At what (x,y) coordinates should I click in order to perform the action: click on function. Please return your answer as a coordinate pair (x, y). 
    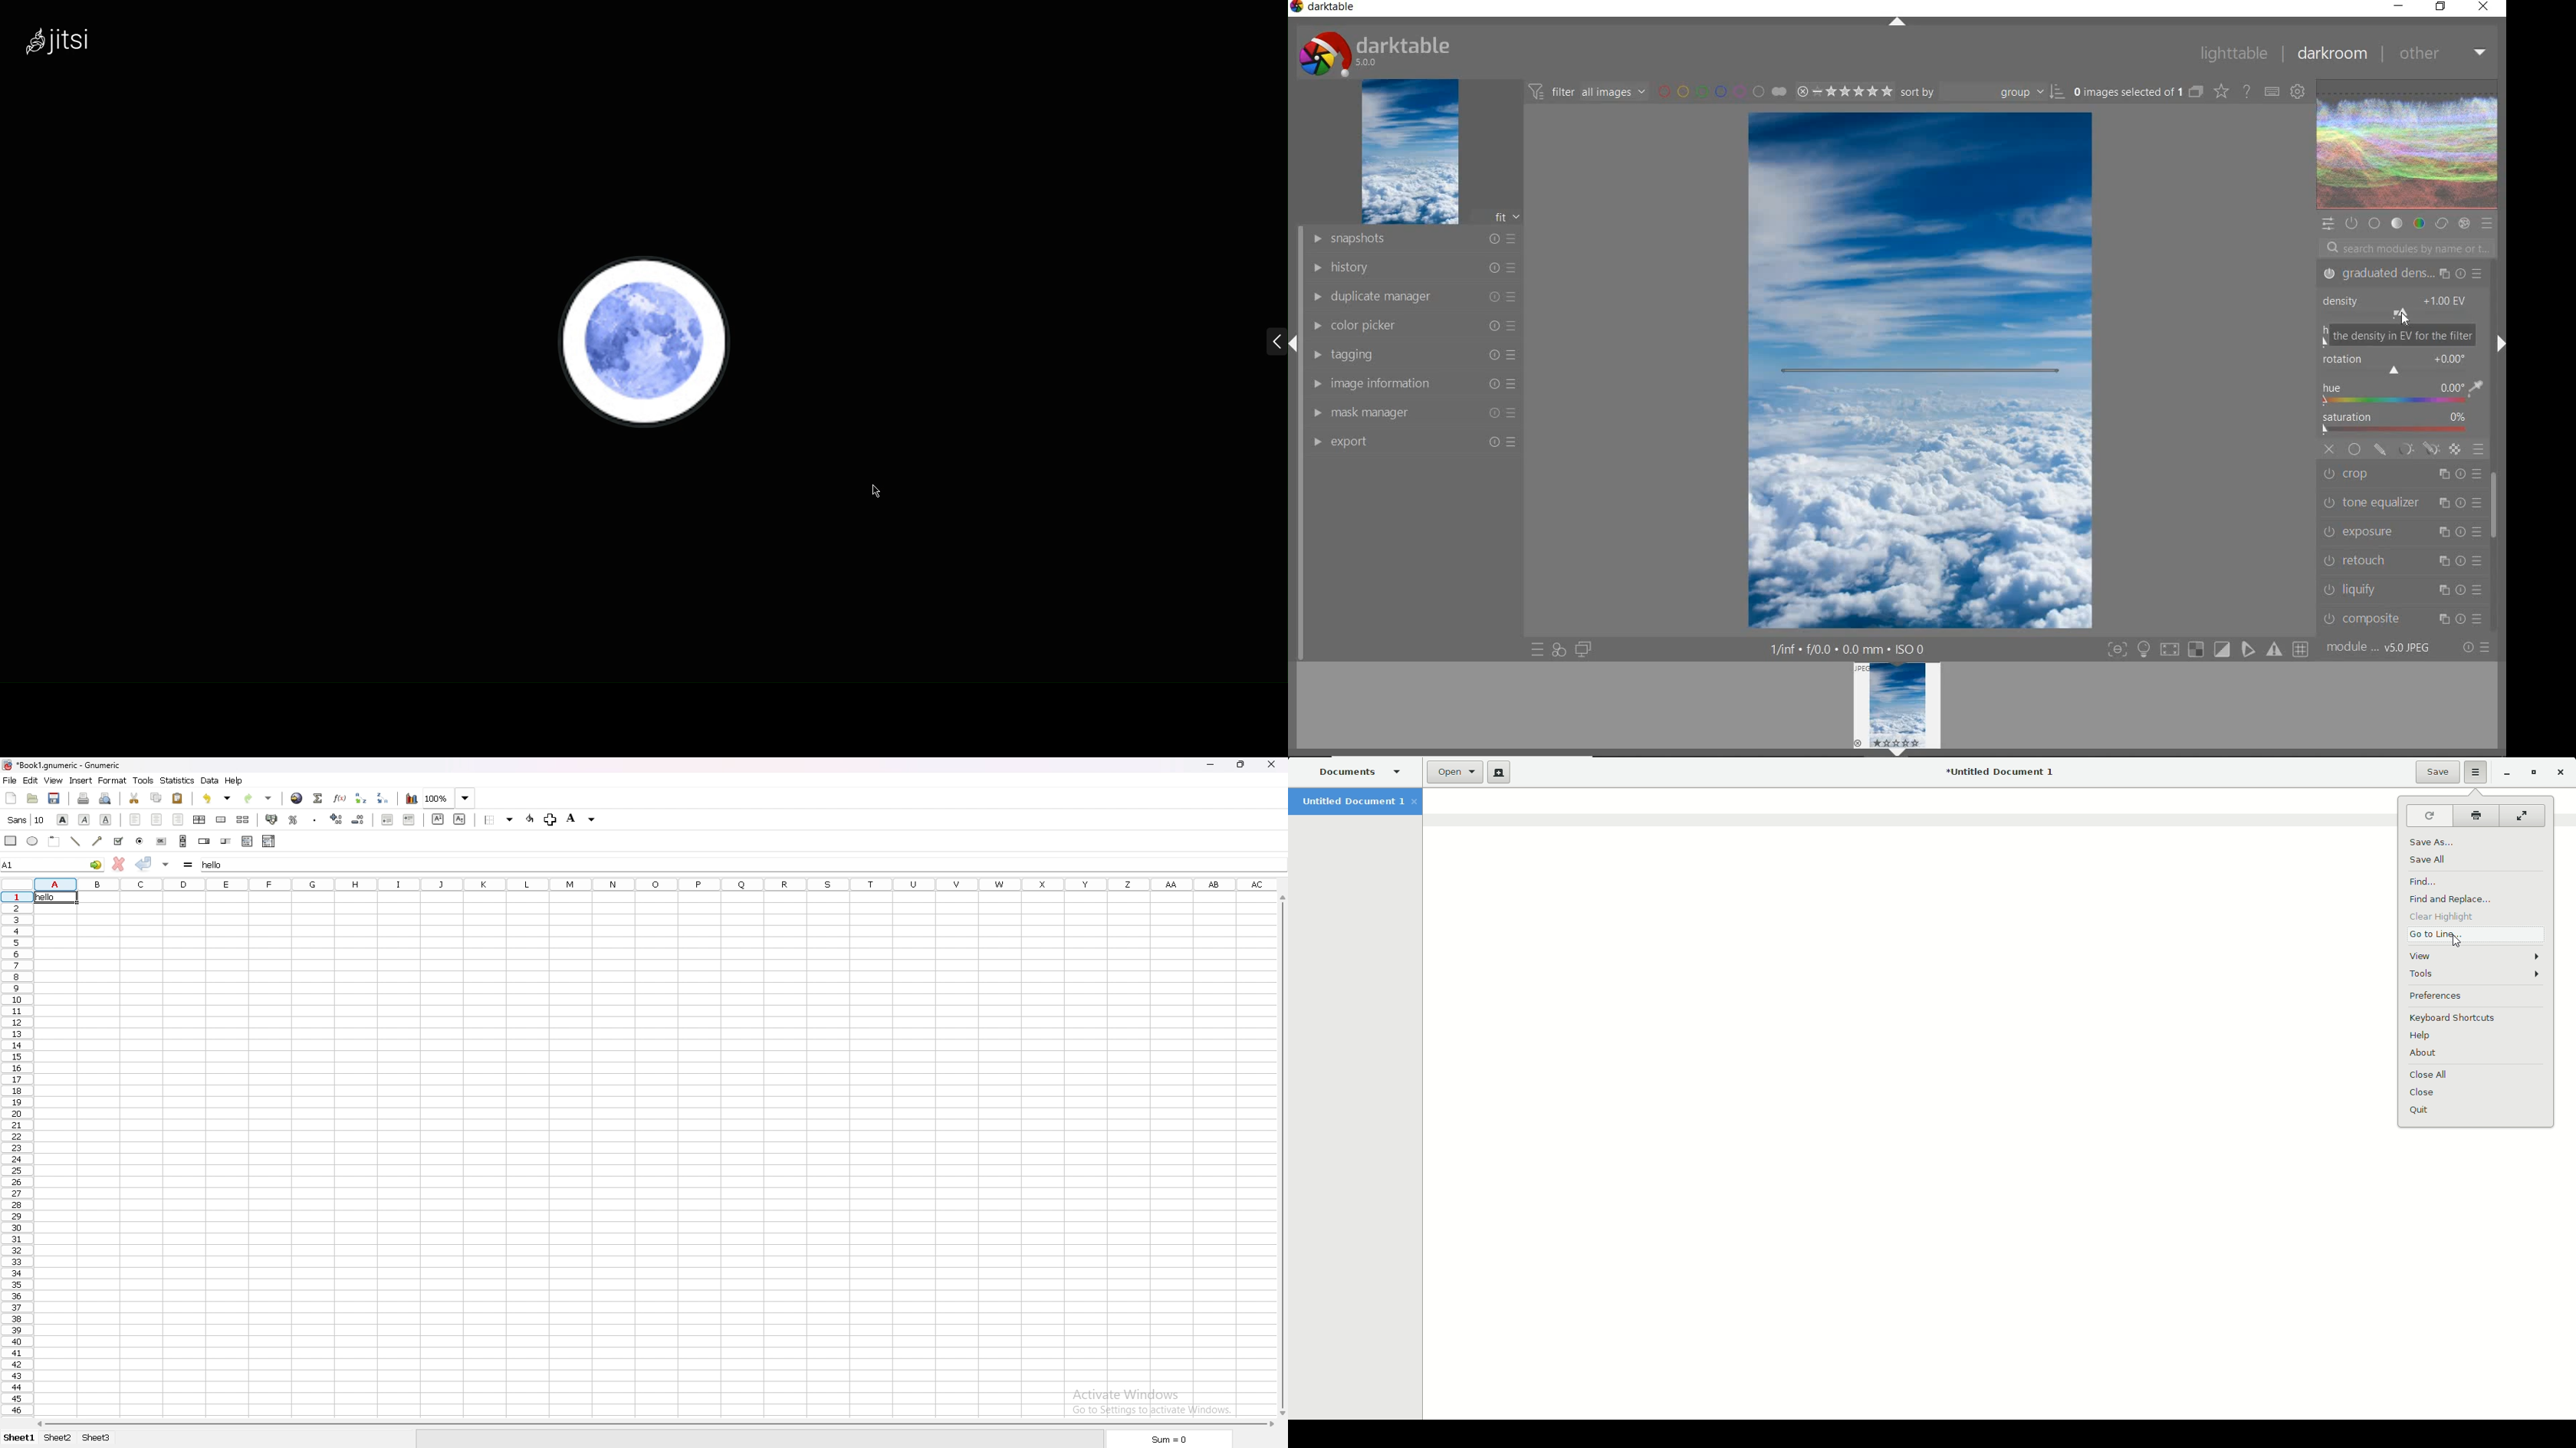
    Looking at the image, I should click on (341, 798).